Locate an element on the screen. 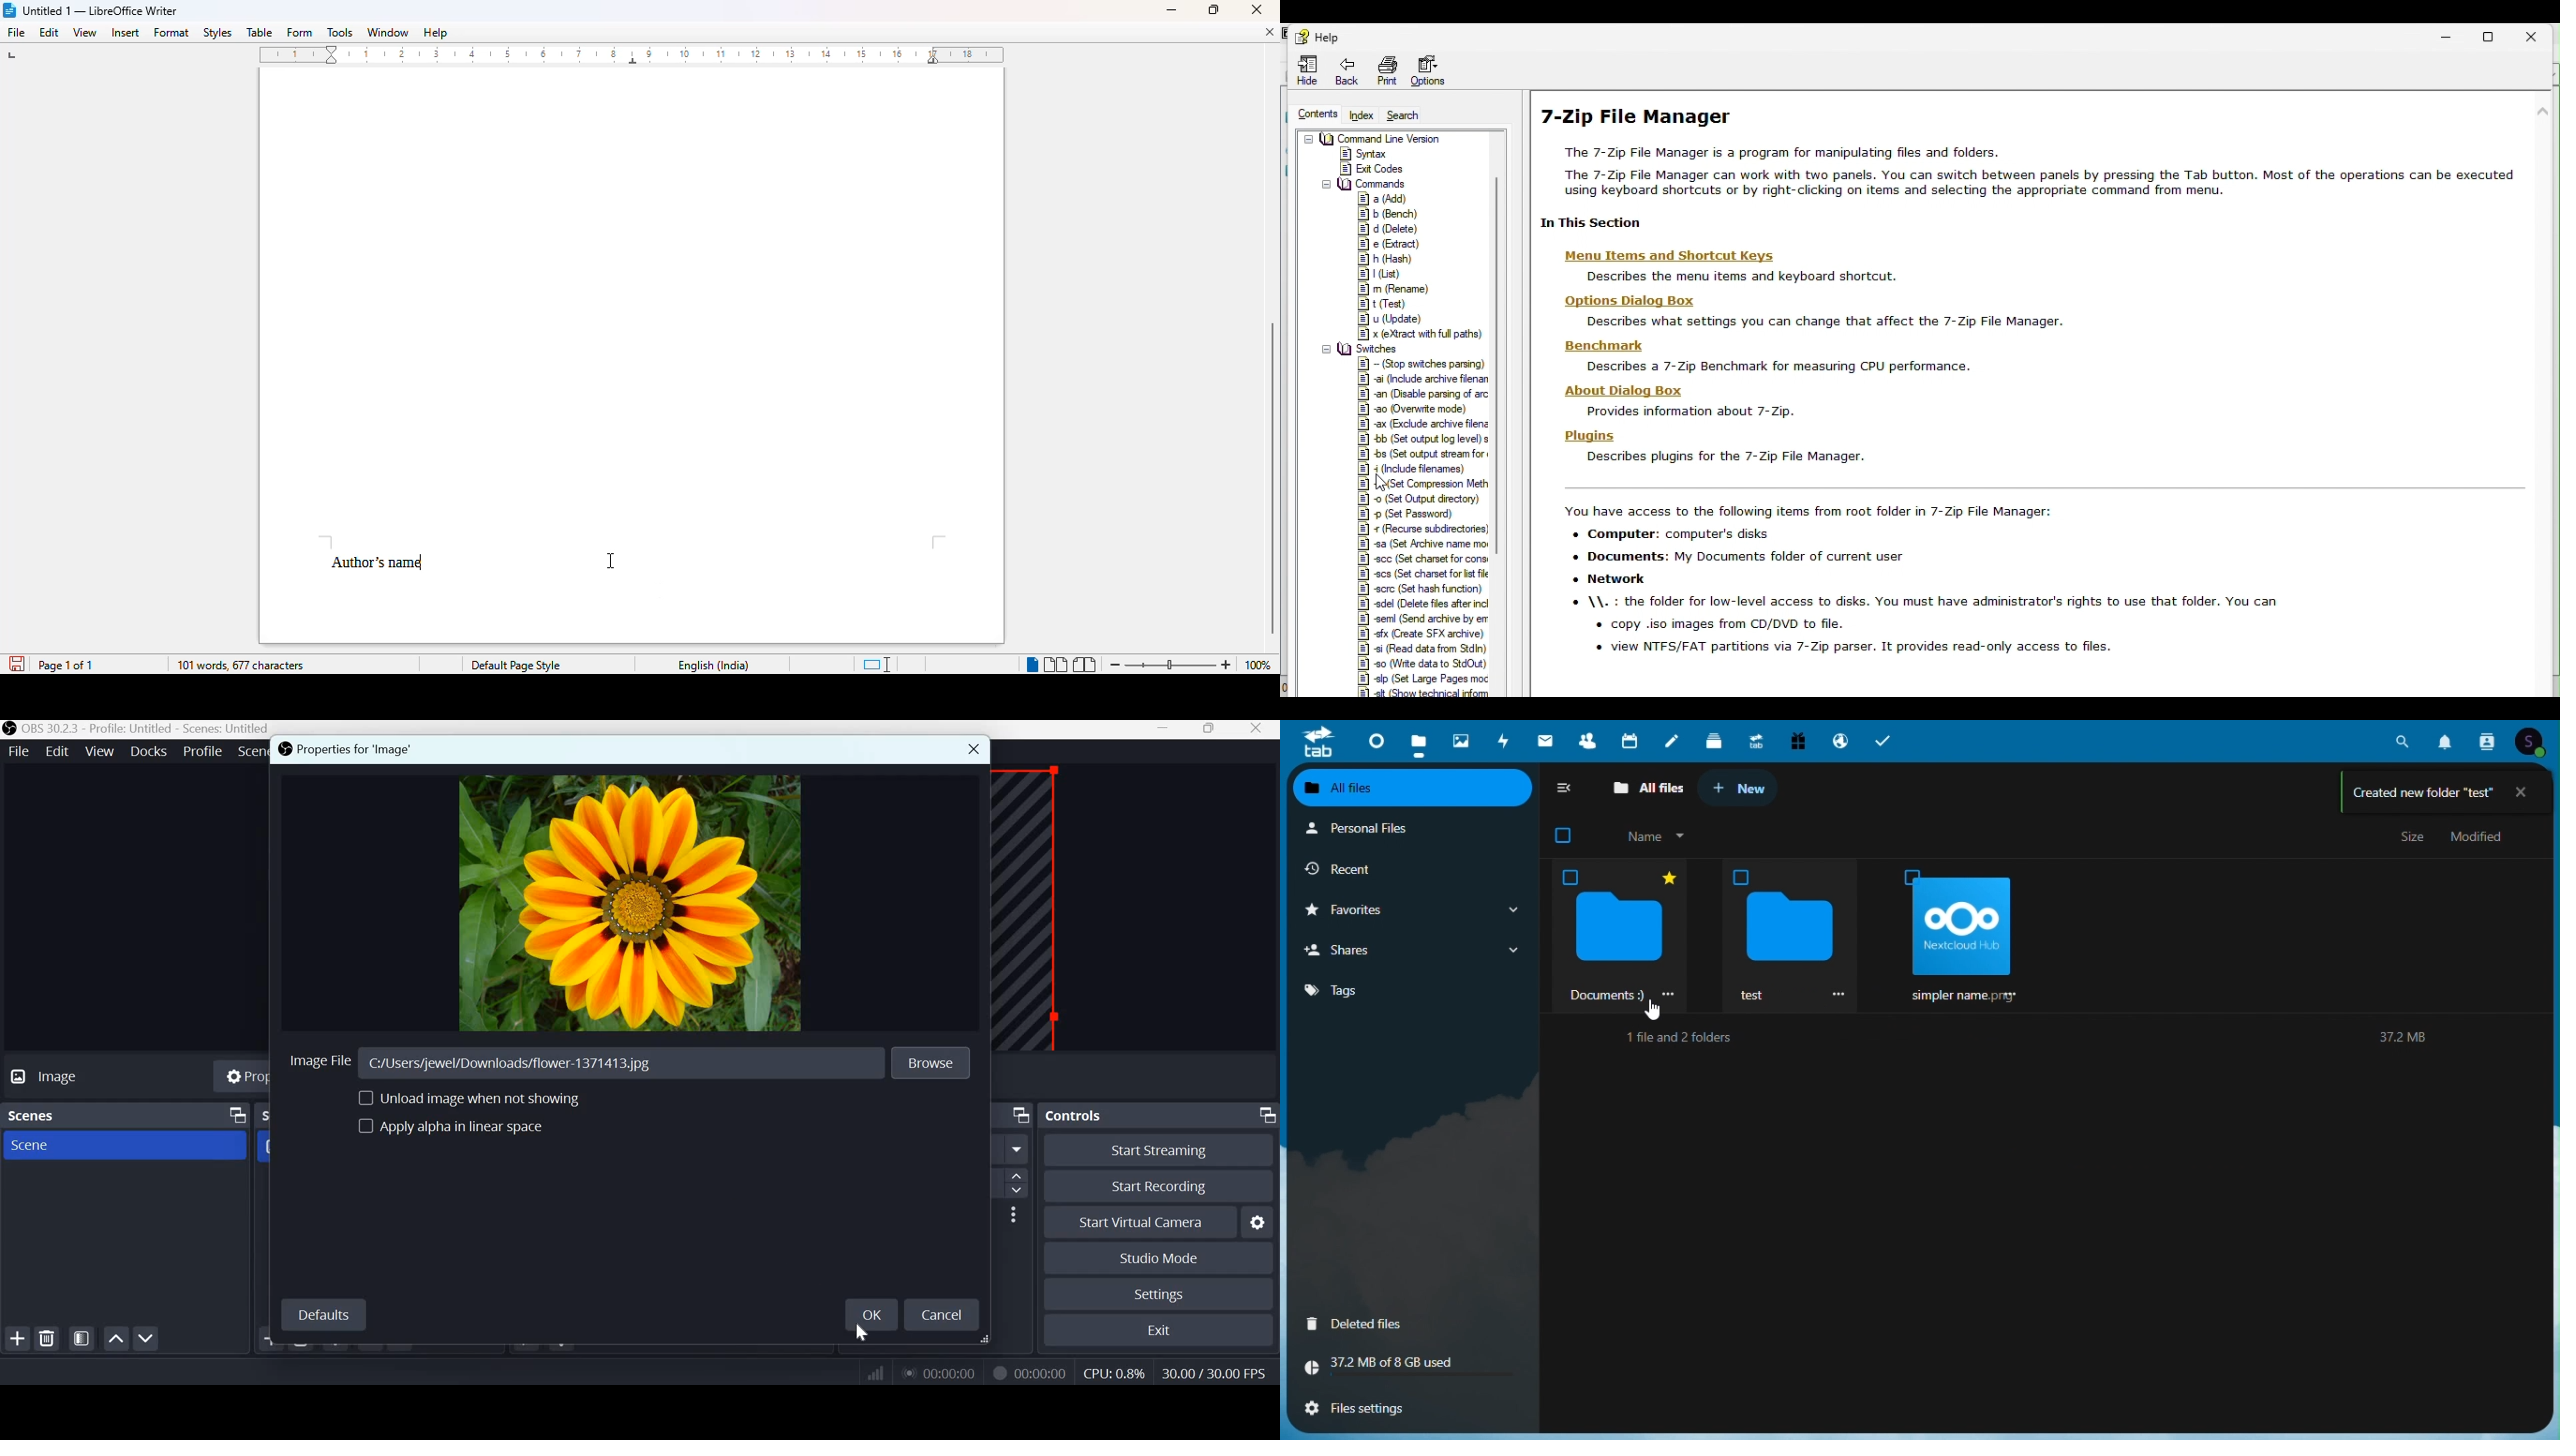 This screenshot has height=1456, width=2576. Favorites is located at coordinates (1406, 912).